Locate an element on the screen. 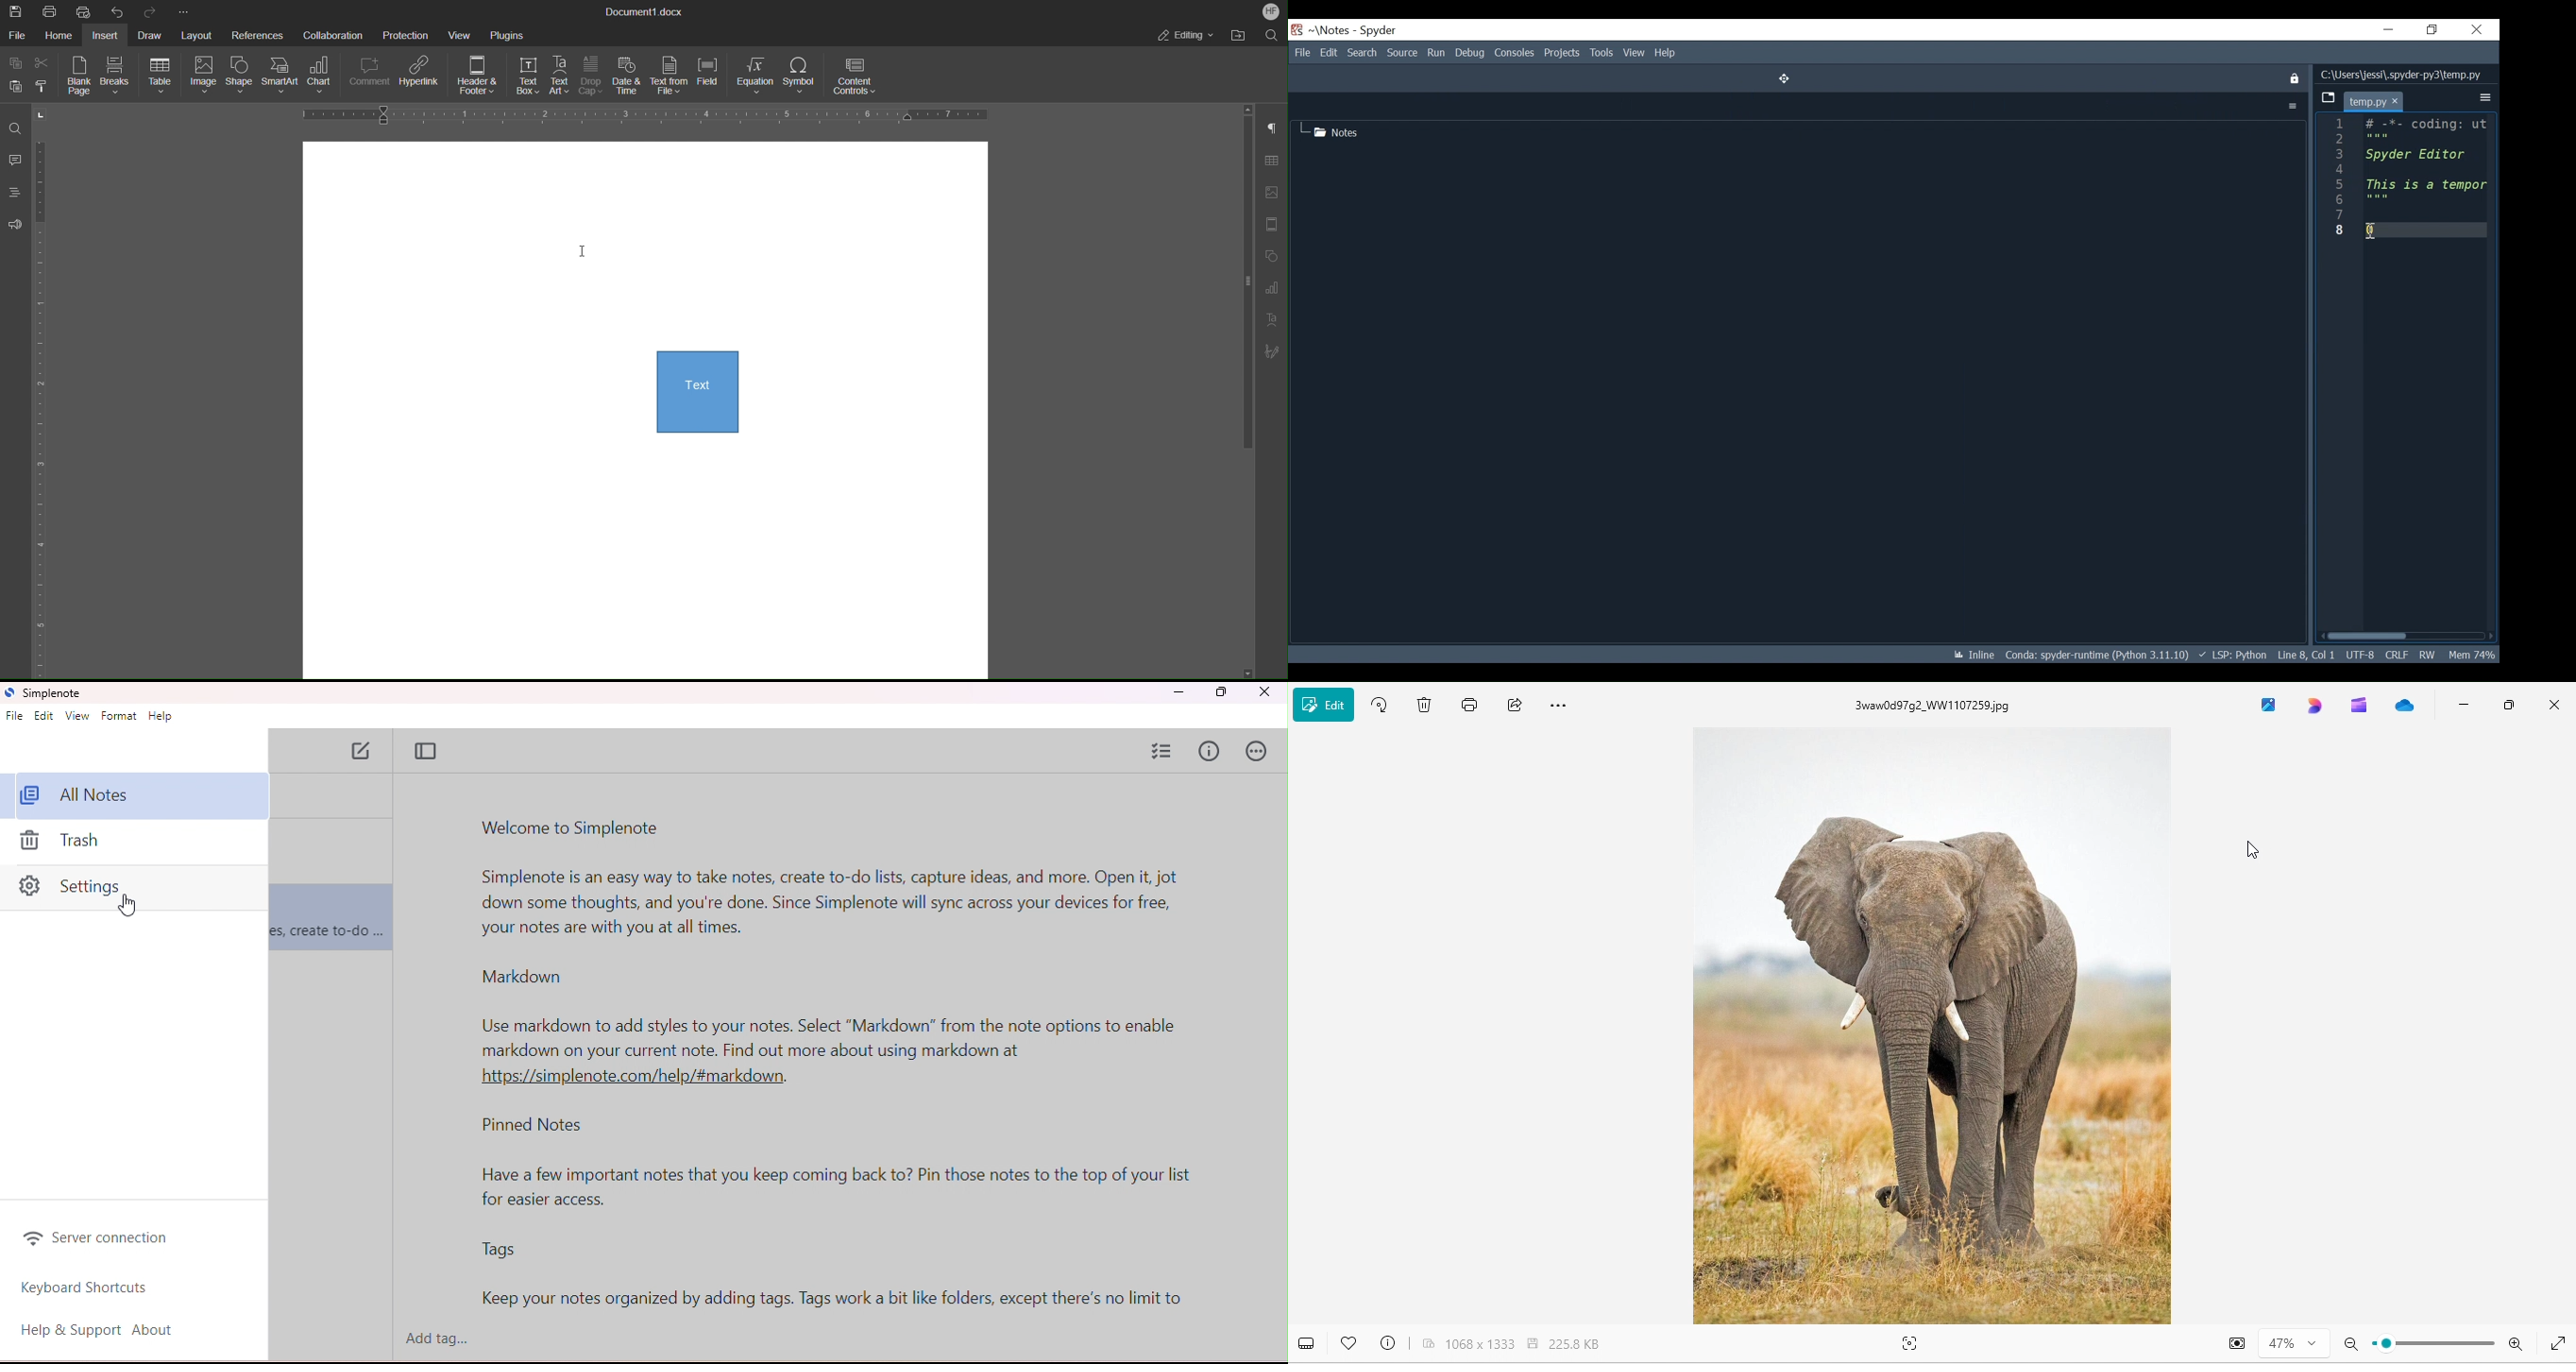 Image resolution: width=2576 pixels, height=1372 pixels. close is located at coordinates (1269, 692).